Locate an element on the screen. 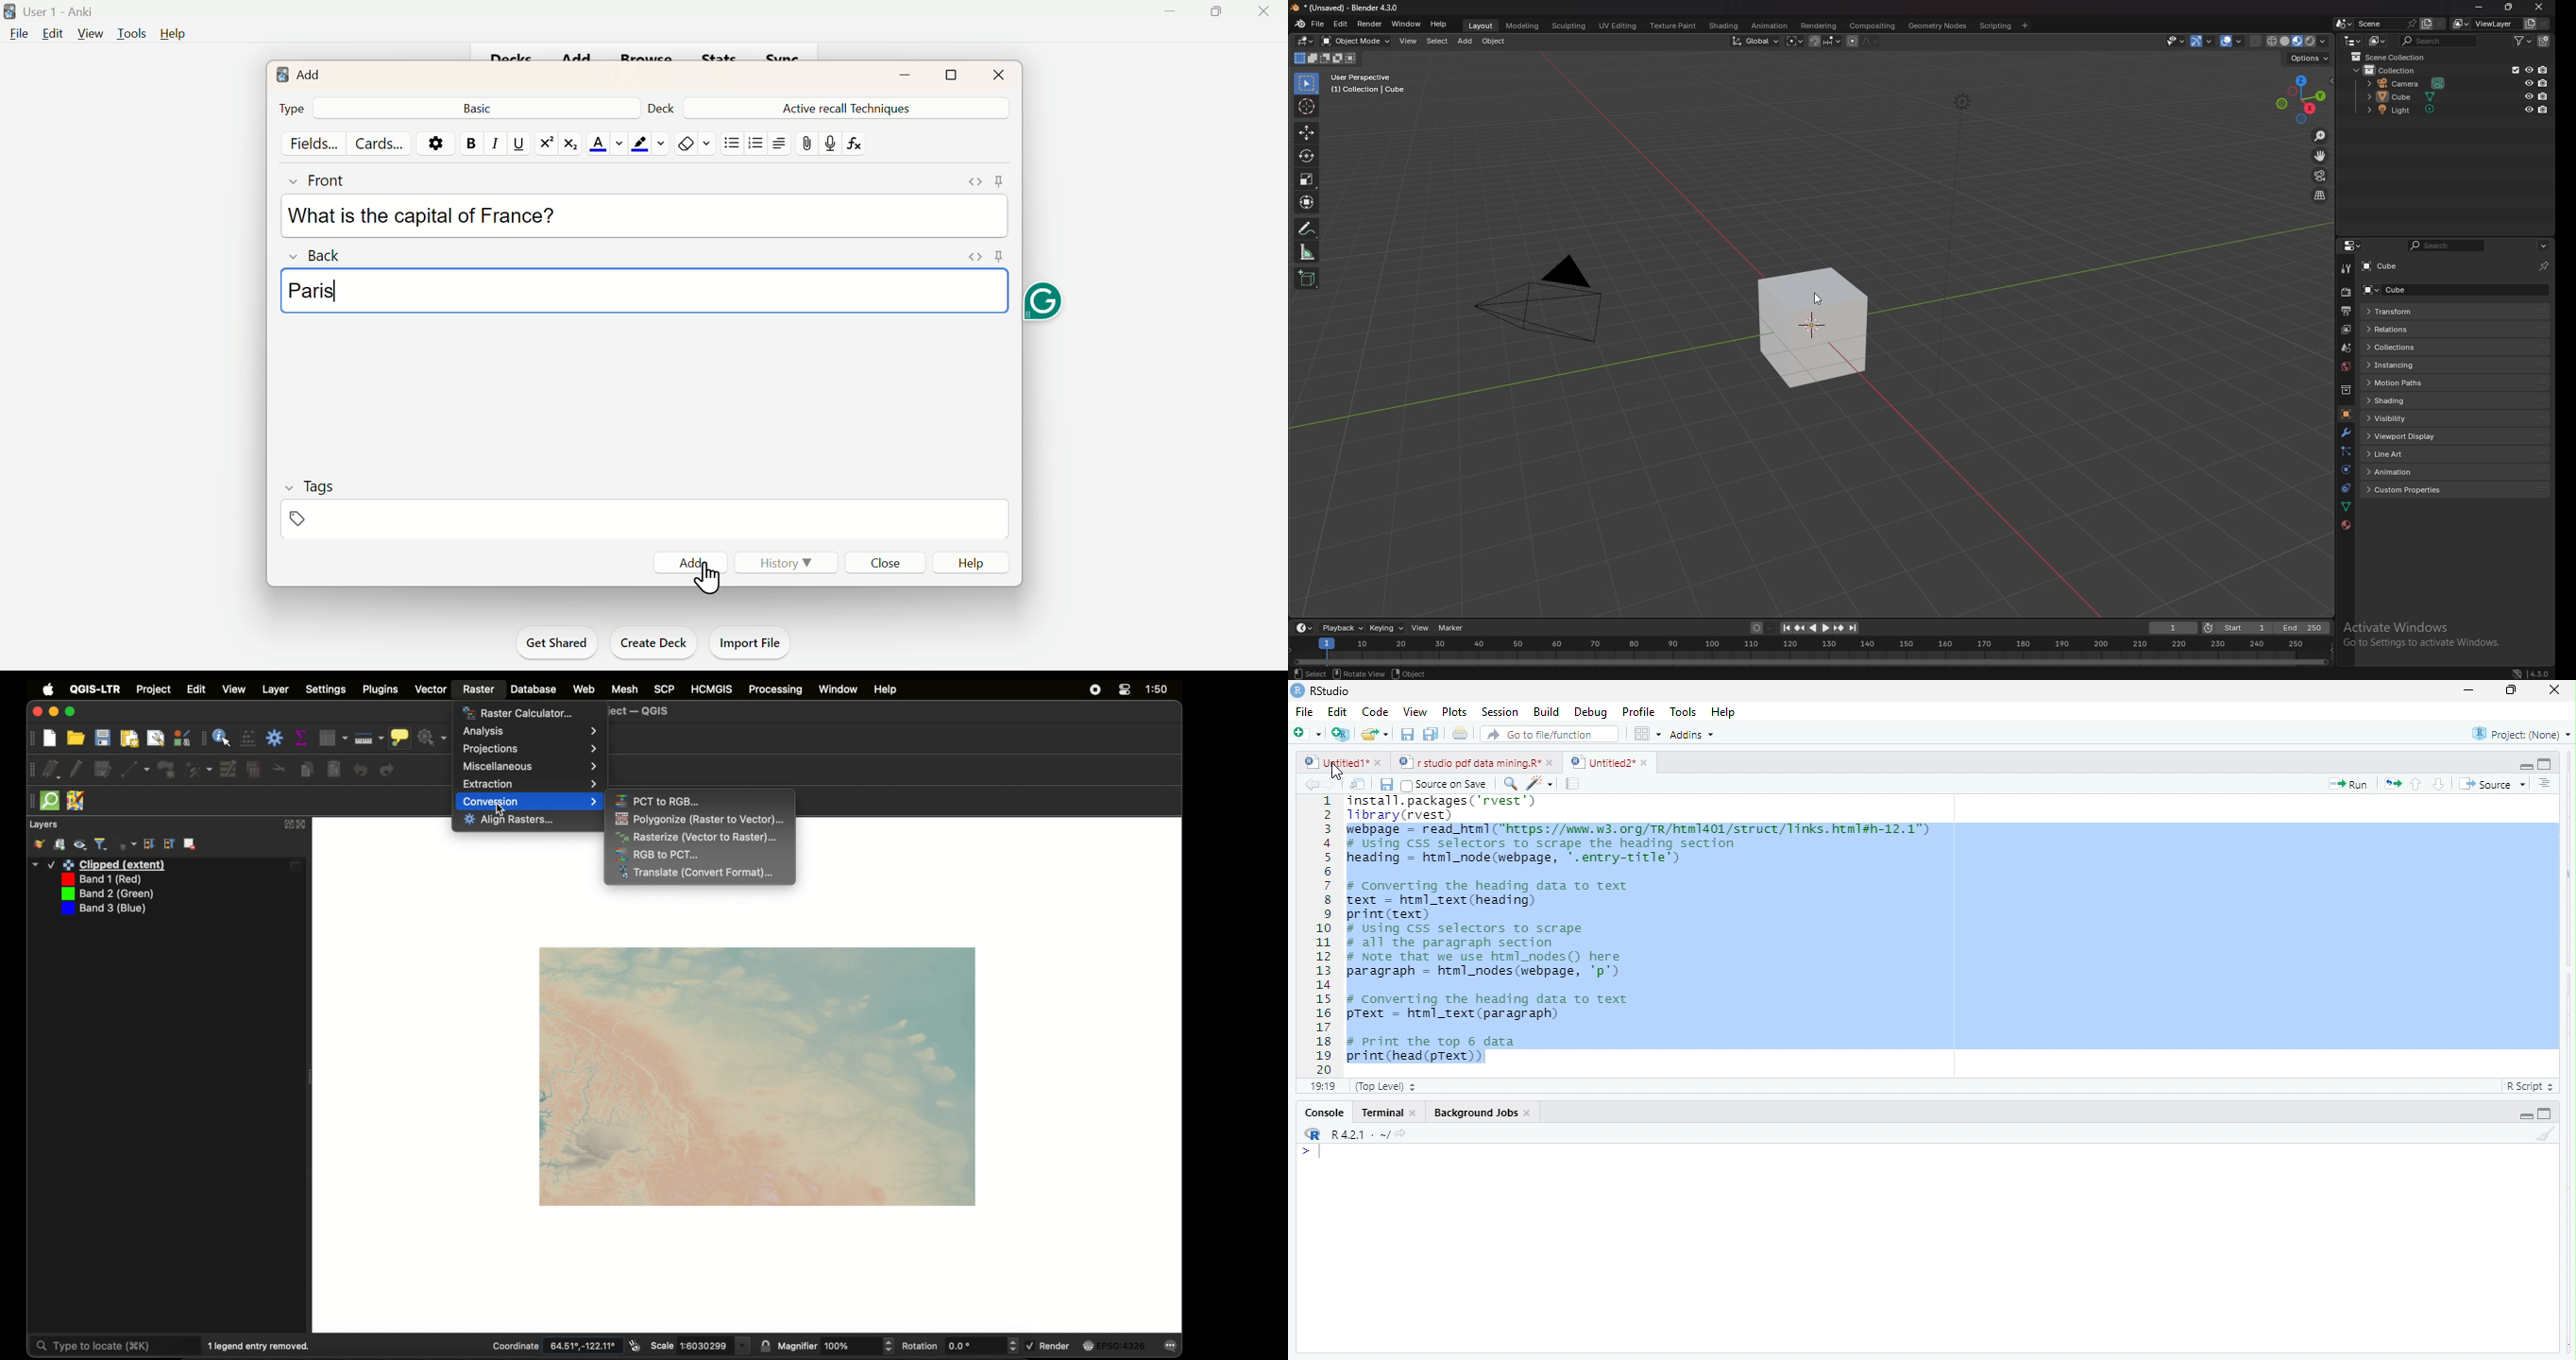 Image resolution: width=2576 pixels, height=1372 pixels. HCMGIS is located at coordinates (711, 689).